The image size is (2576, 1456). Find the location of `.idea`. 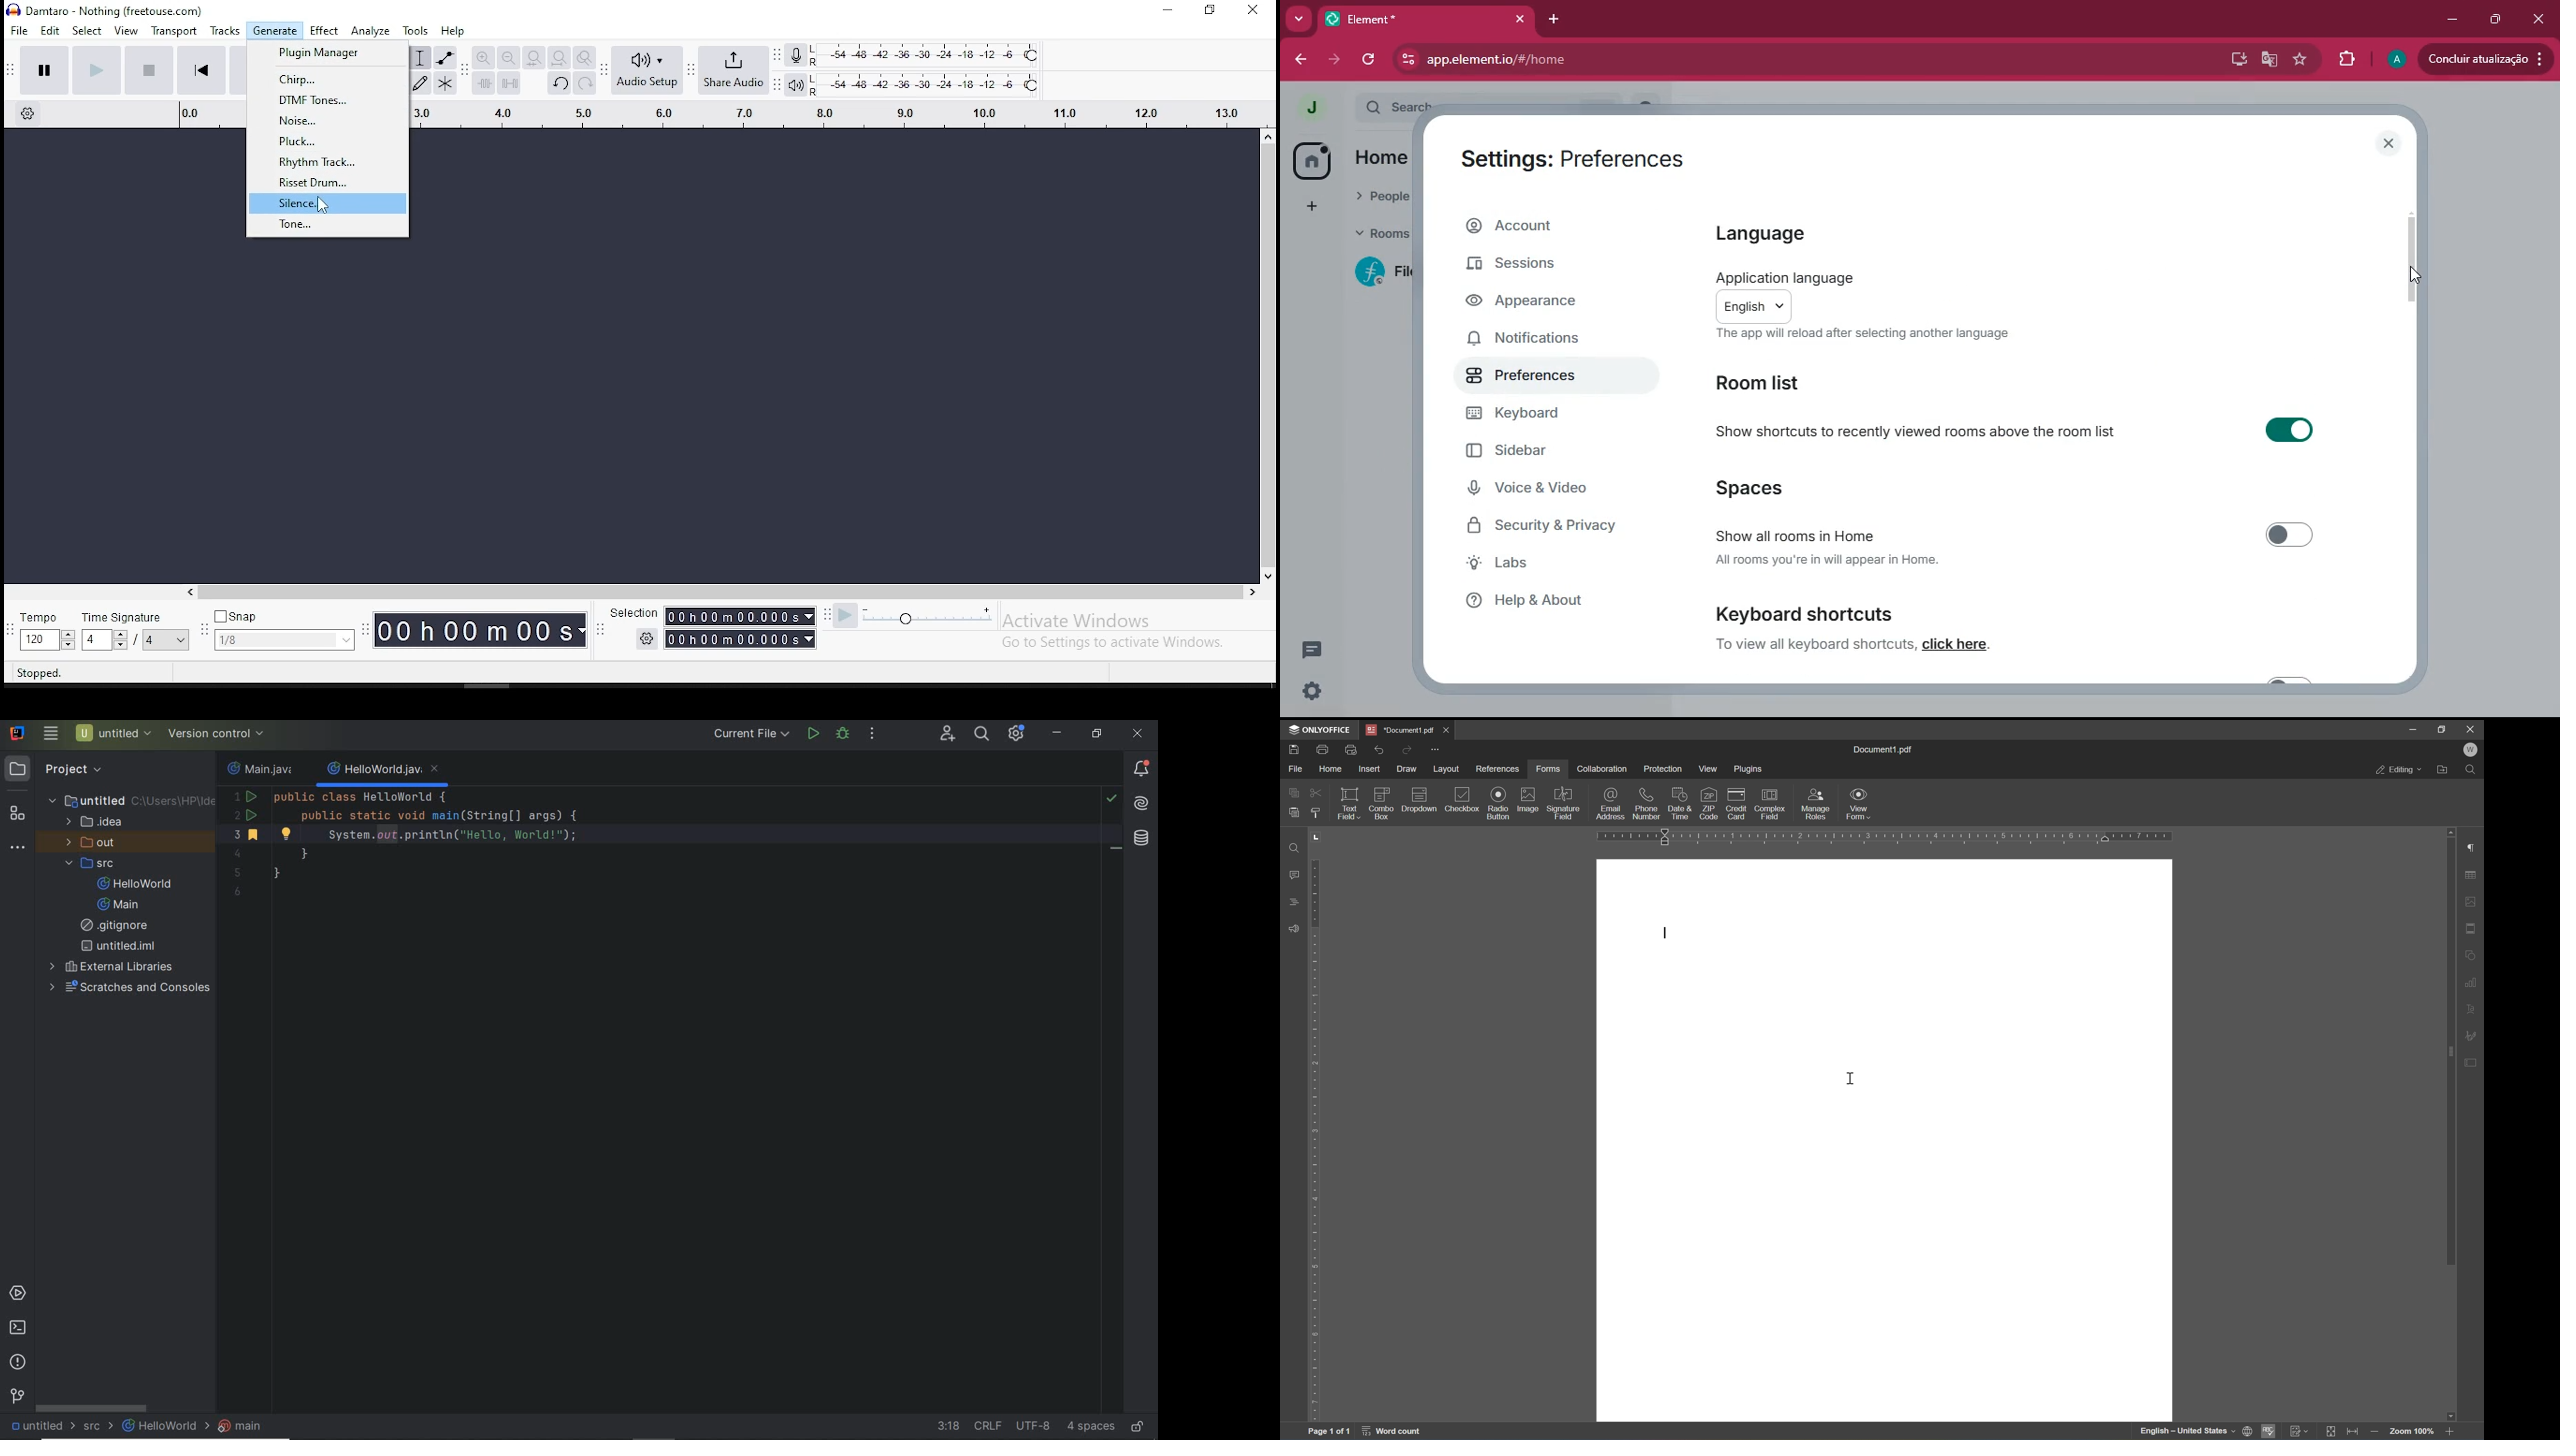

.idea is located at coordinates (95, 822).